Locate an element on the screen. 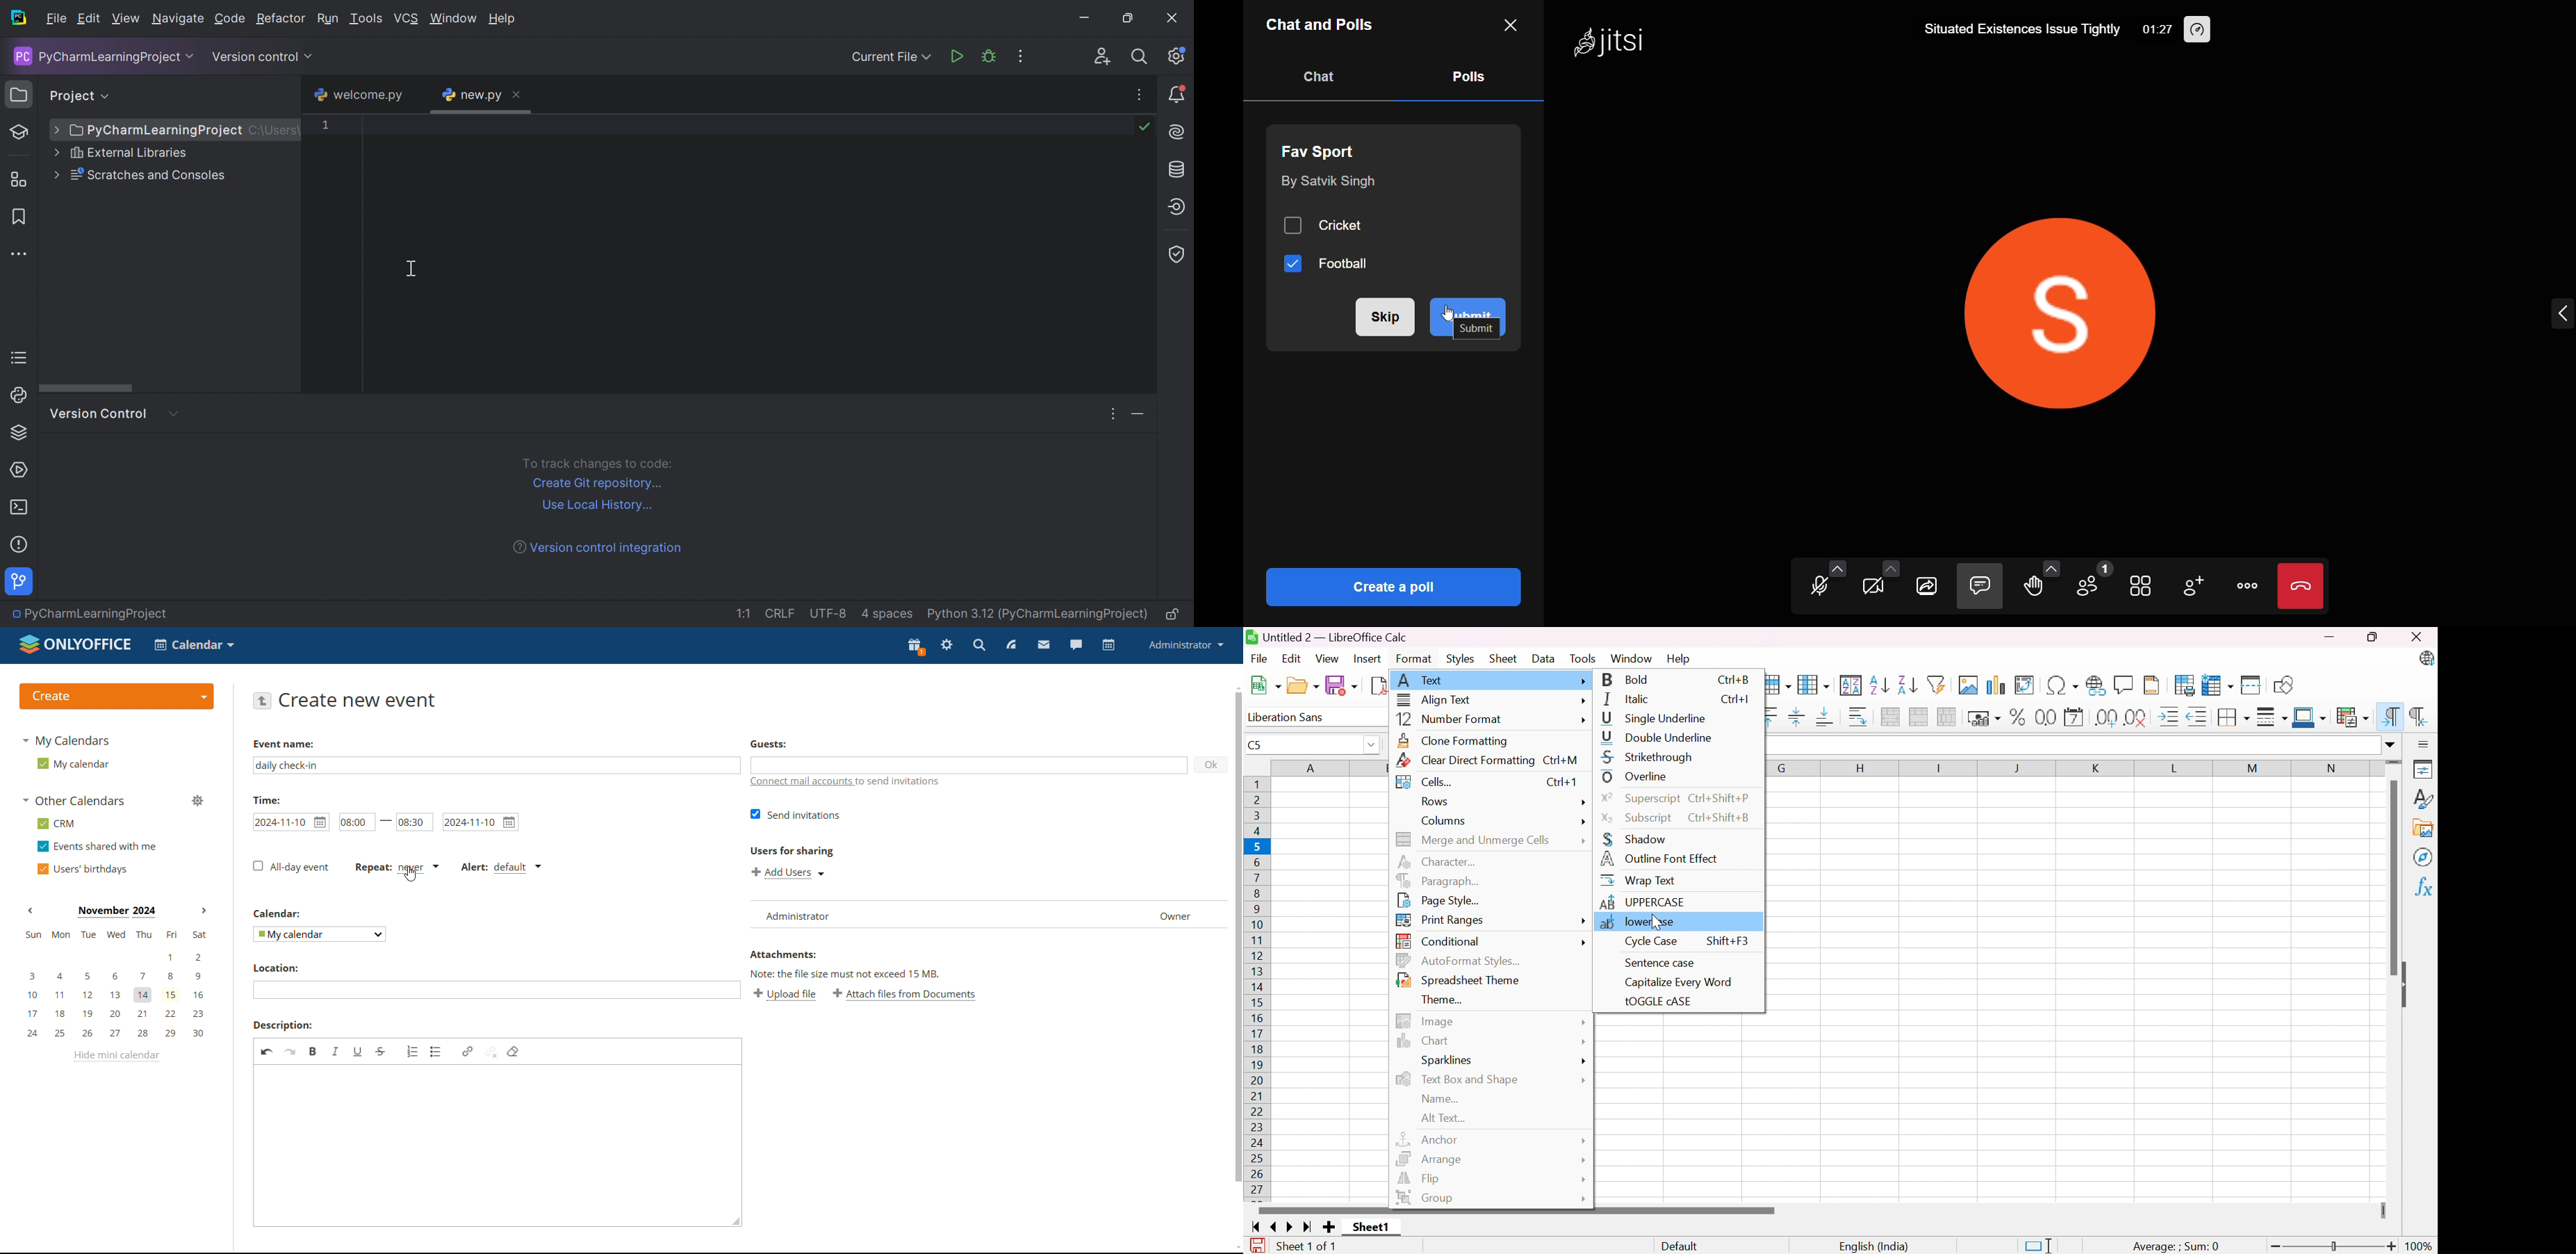 The width and height of the screenshot is (2576, 1260). Chart is located at coordinates (1426, 1040).